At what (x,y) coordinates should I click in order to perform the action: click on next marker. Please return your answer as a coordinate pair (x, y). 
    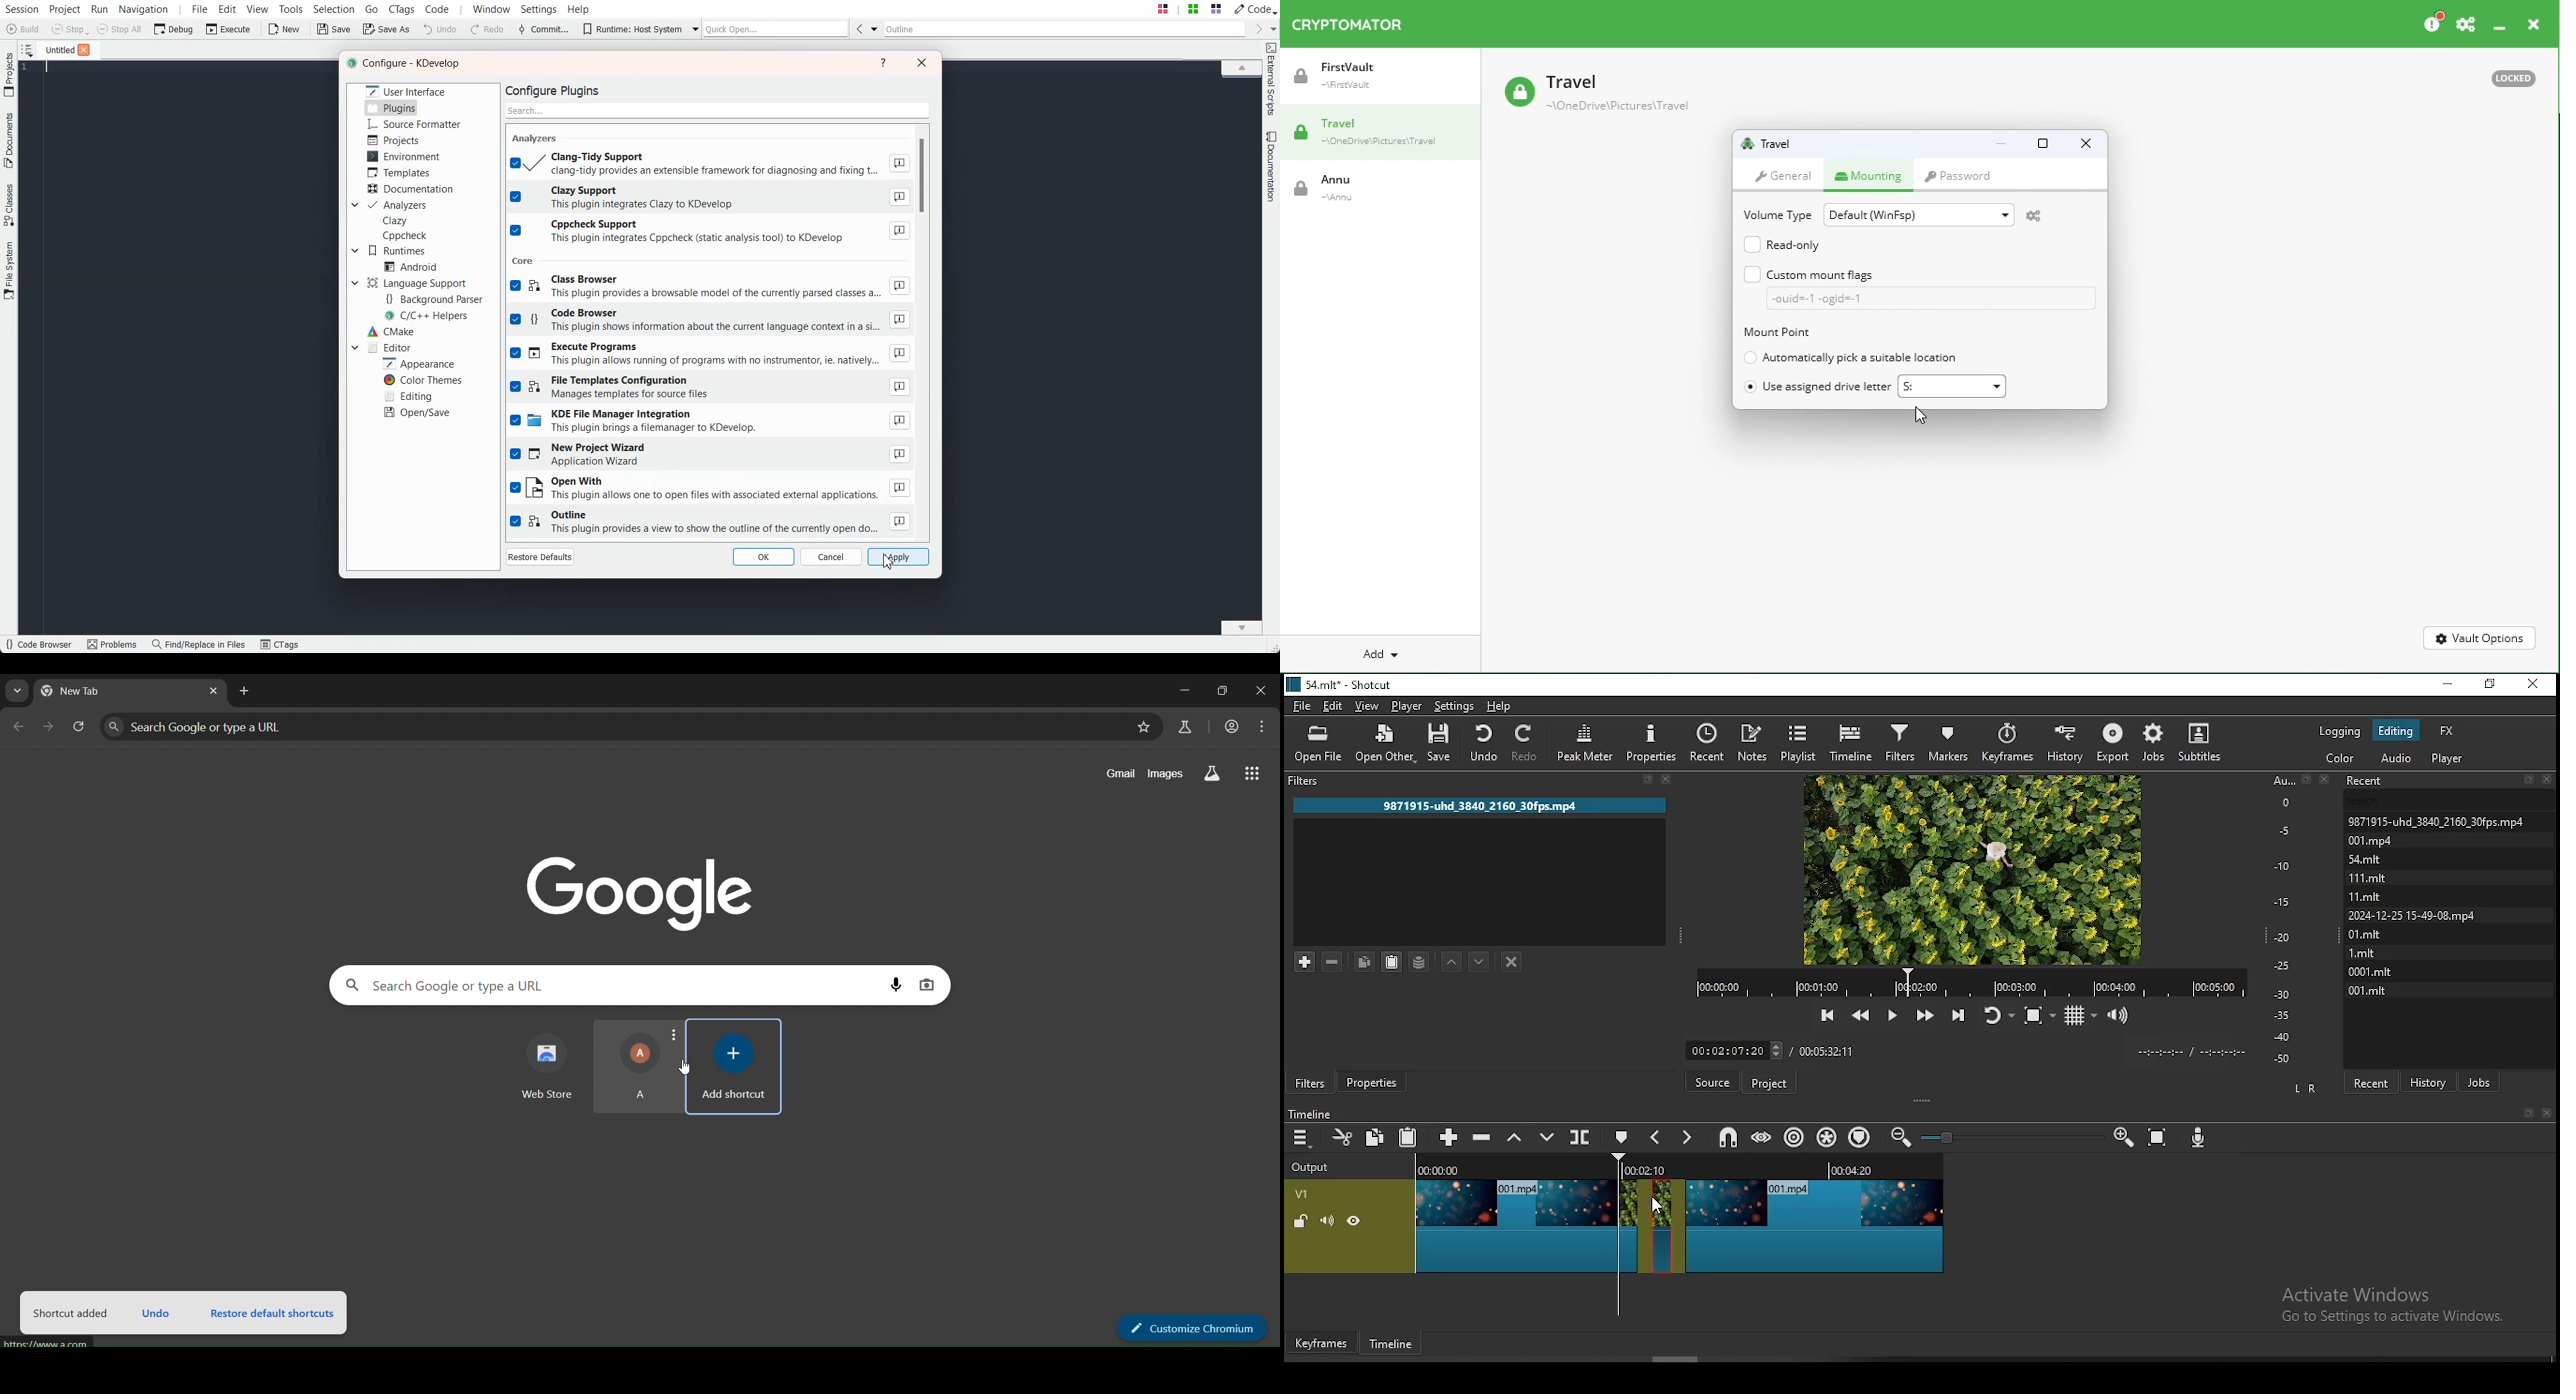
    Looking at the image, I should click on (1684, 1139).